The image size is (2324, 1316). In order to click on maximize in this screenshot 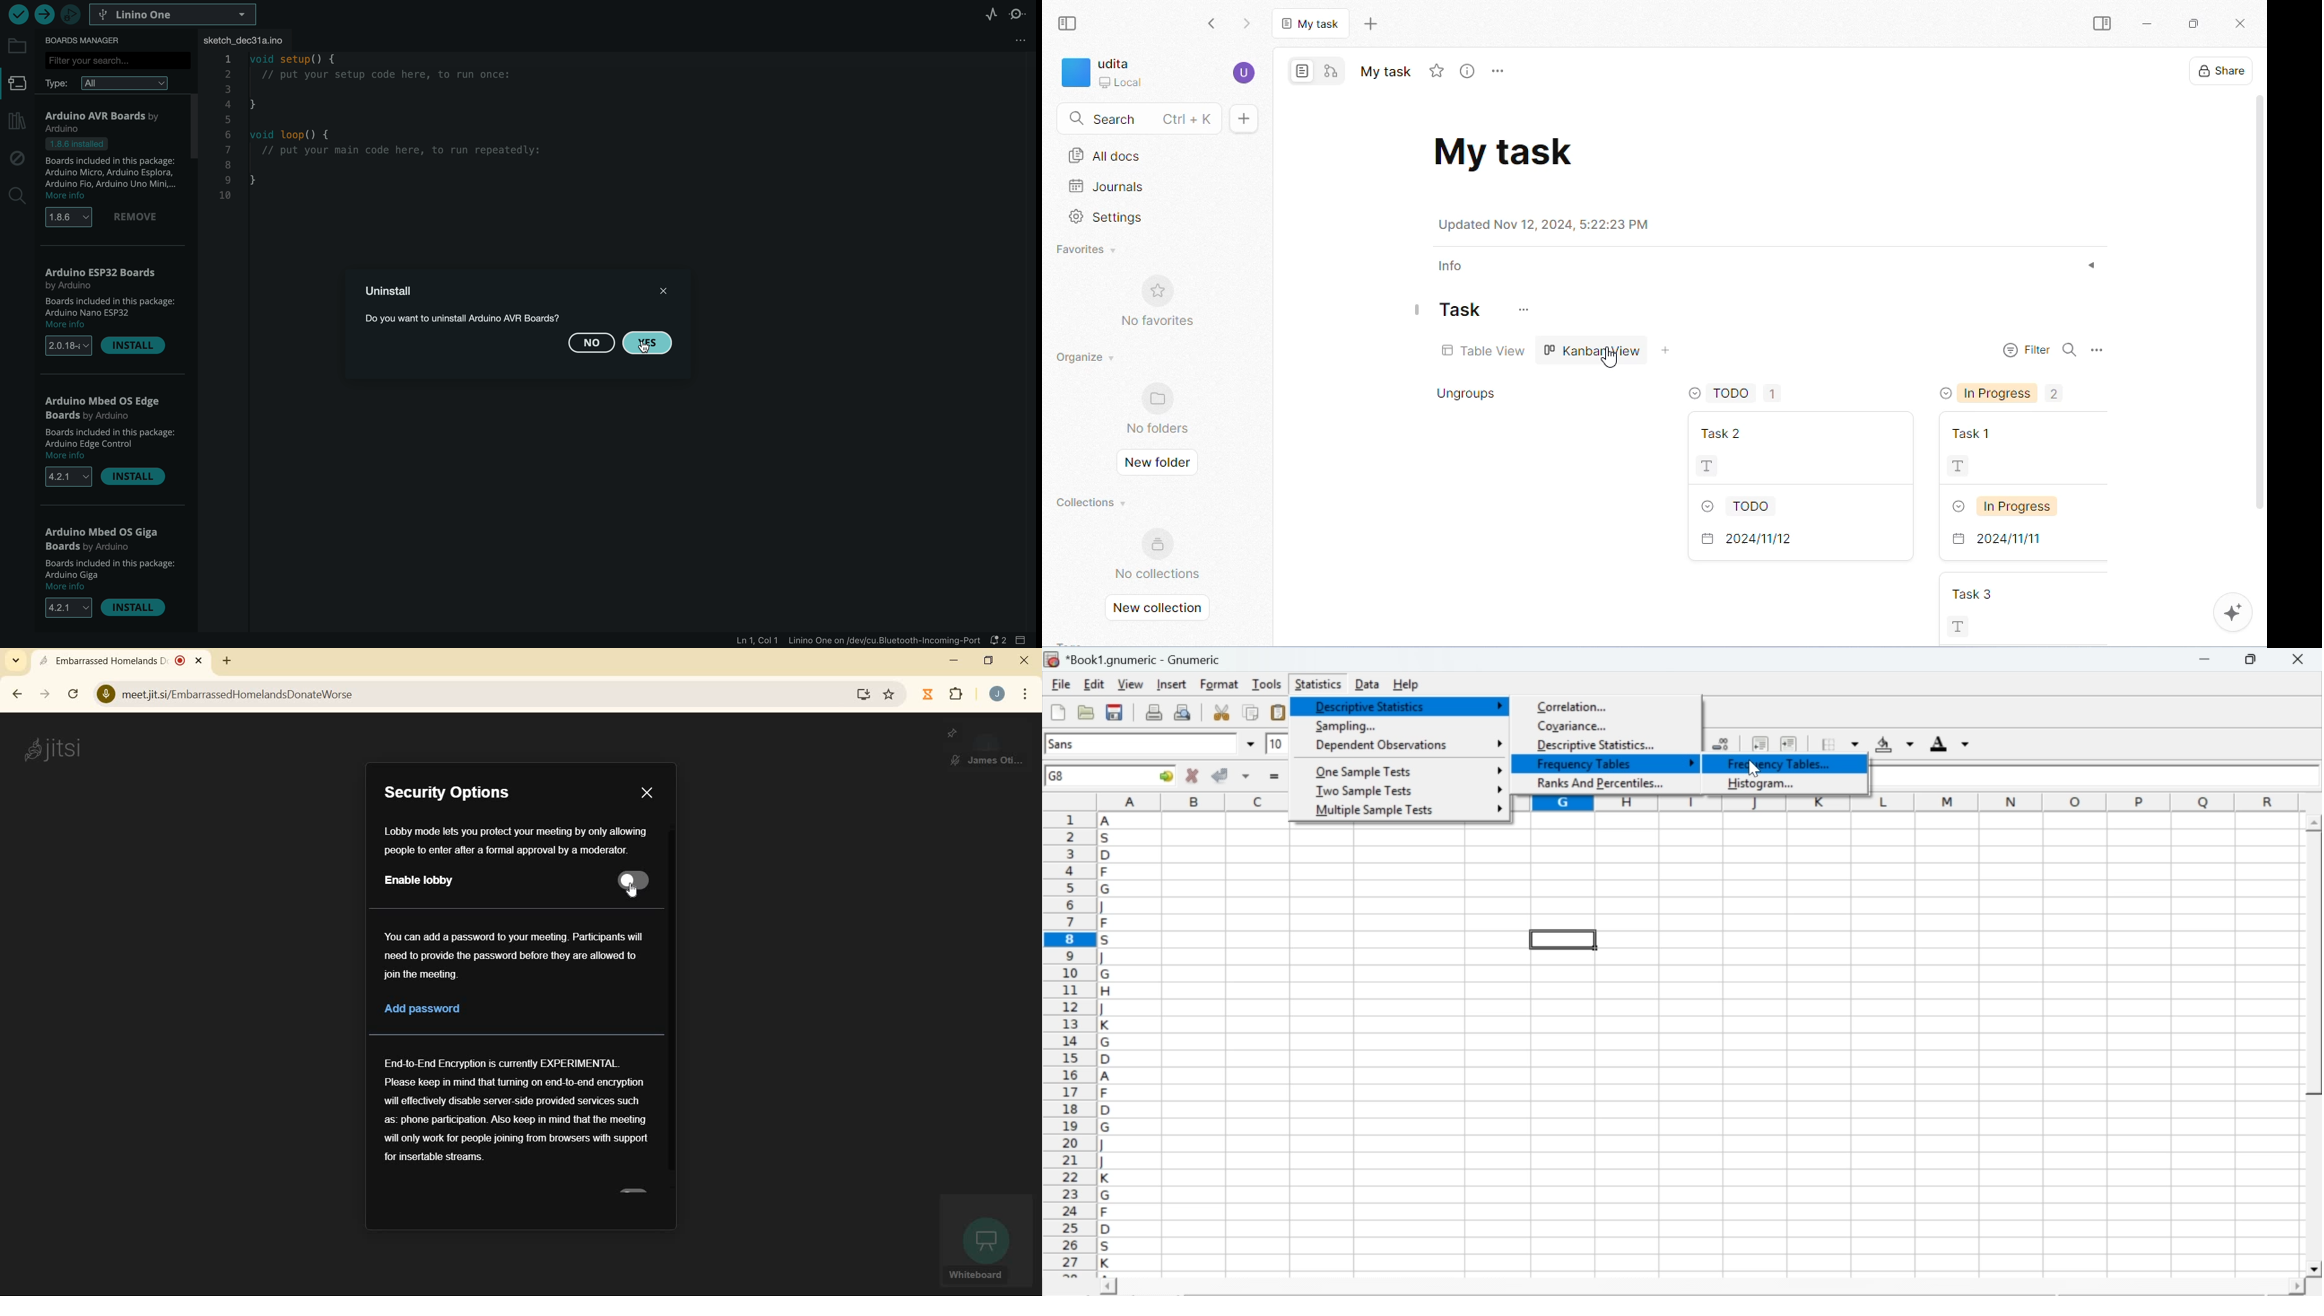, I will do `click(2195, 25)`.